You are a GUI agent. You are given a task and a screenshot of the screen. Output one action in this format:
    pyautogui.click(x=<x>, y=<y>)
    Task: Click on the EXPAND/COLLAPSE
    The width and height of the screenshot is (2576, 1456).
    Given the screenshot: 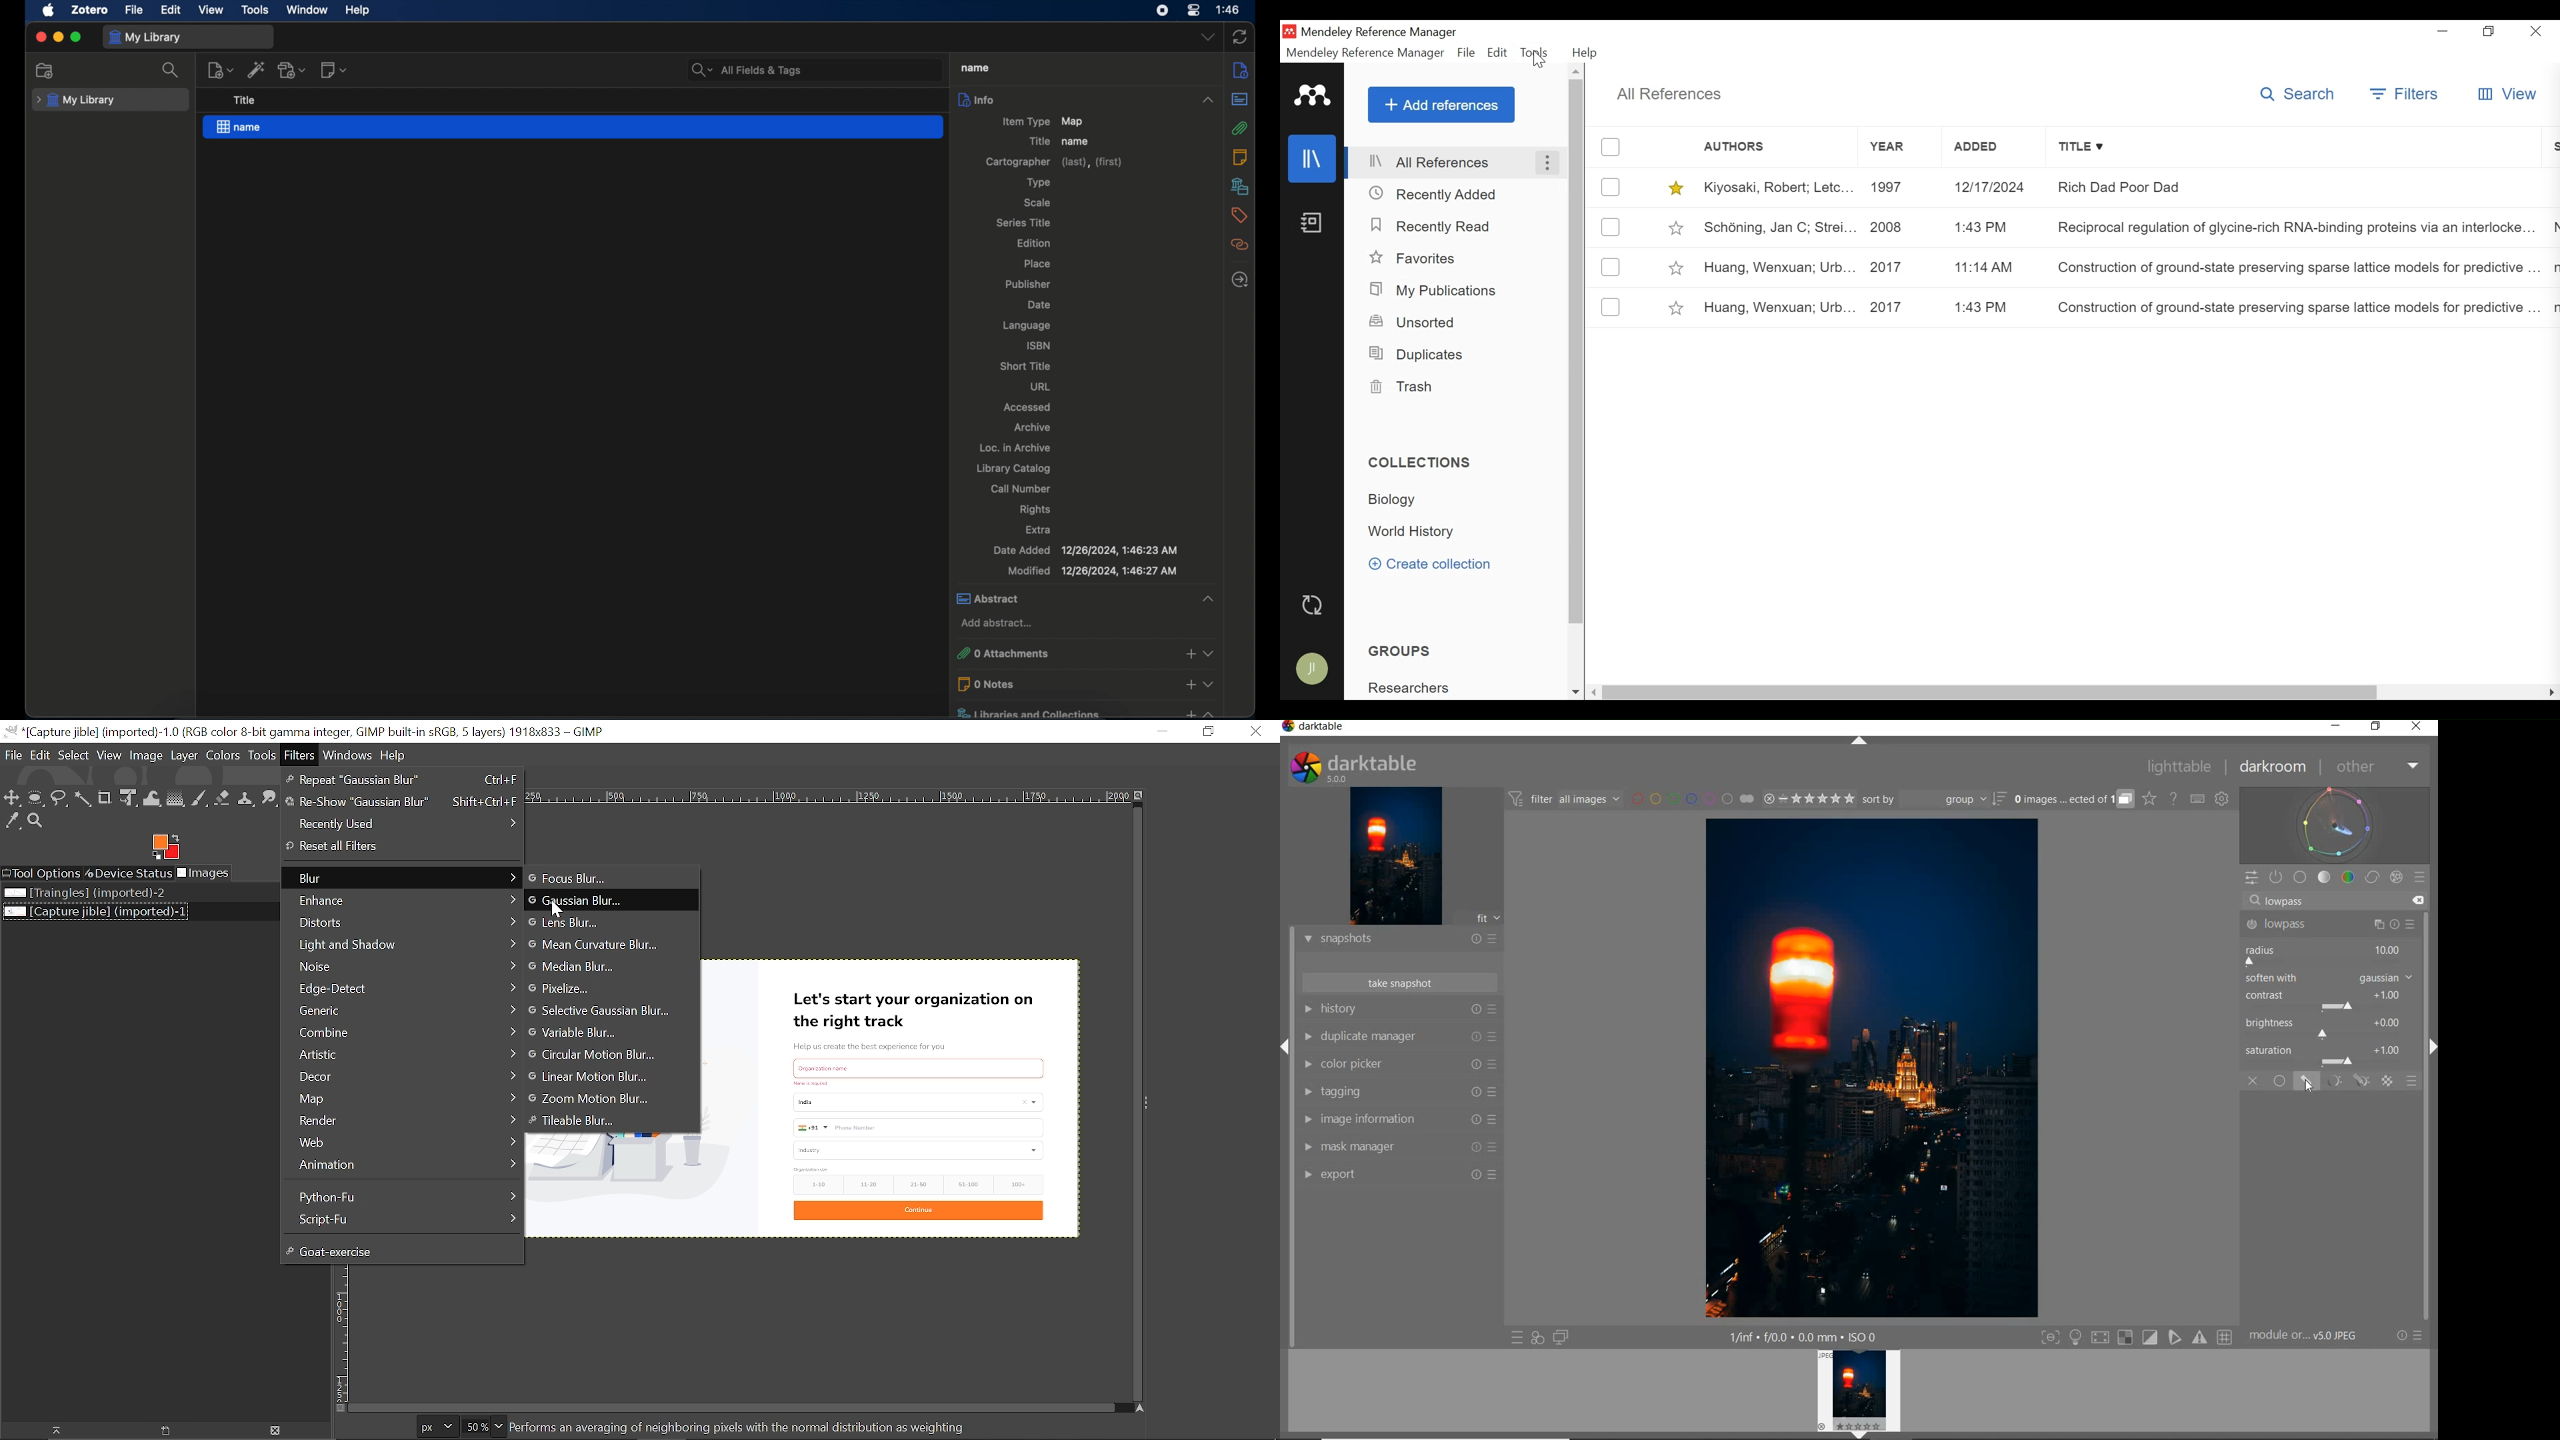 What is the action you would take?
    pyautogui.click(x=1861, y=743)
    